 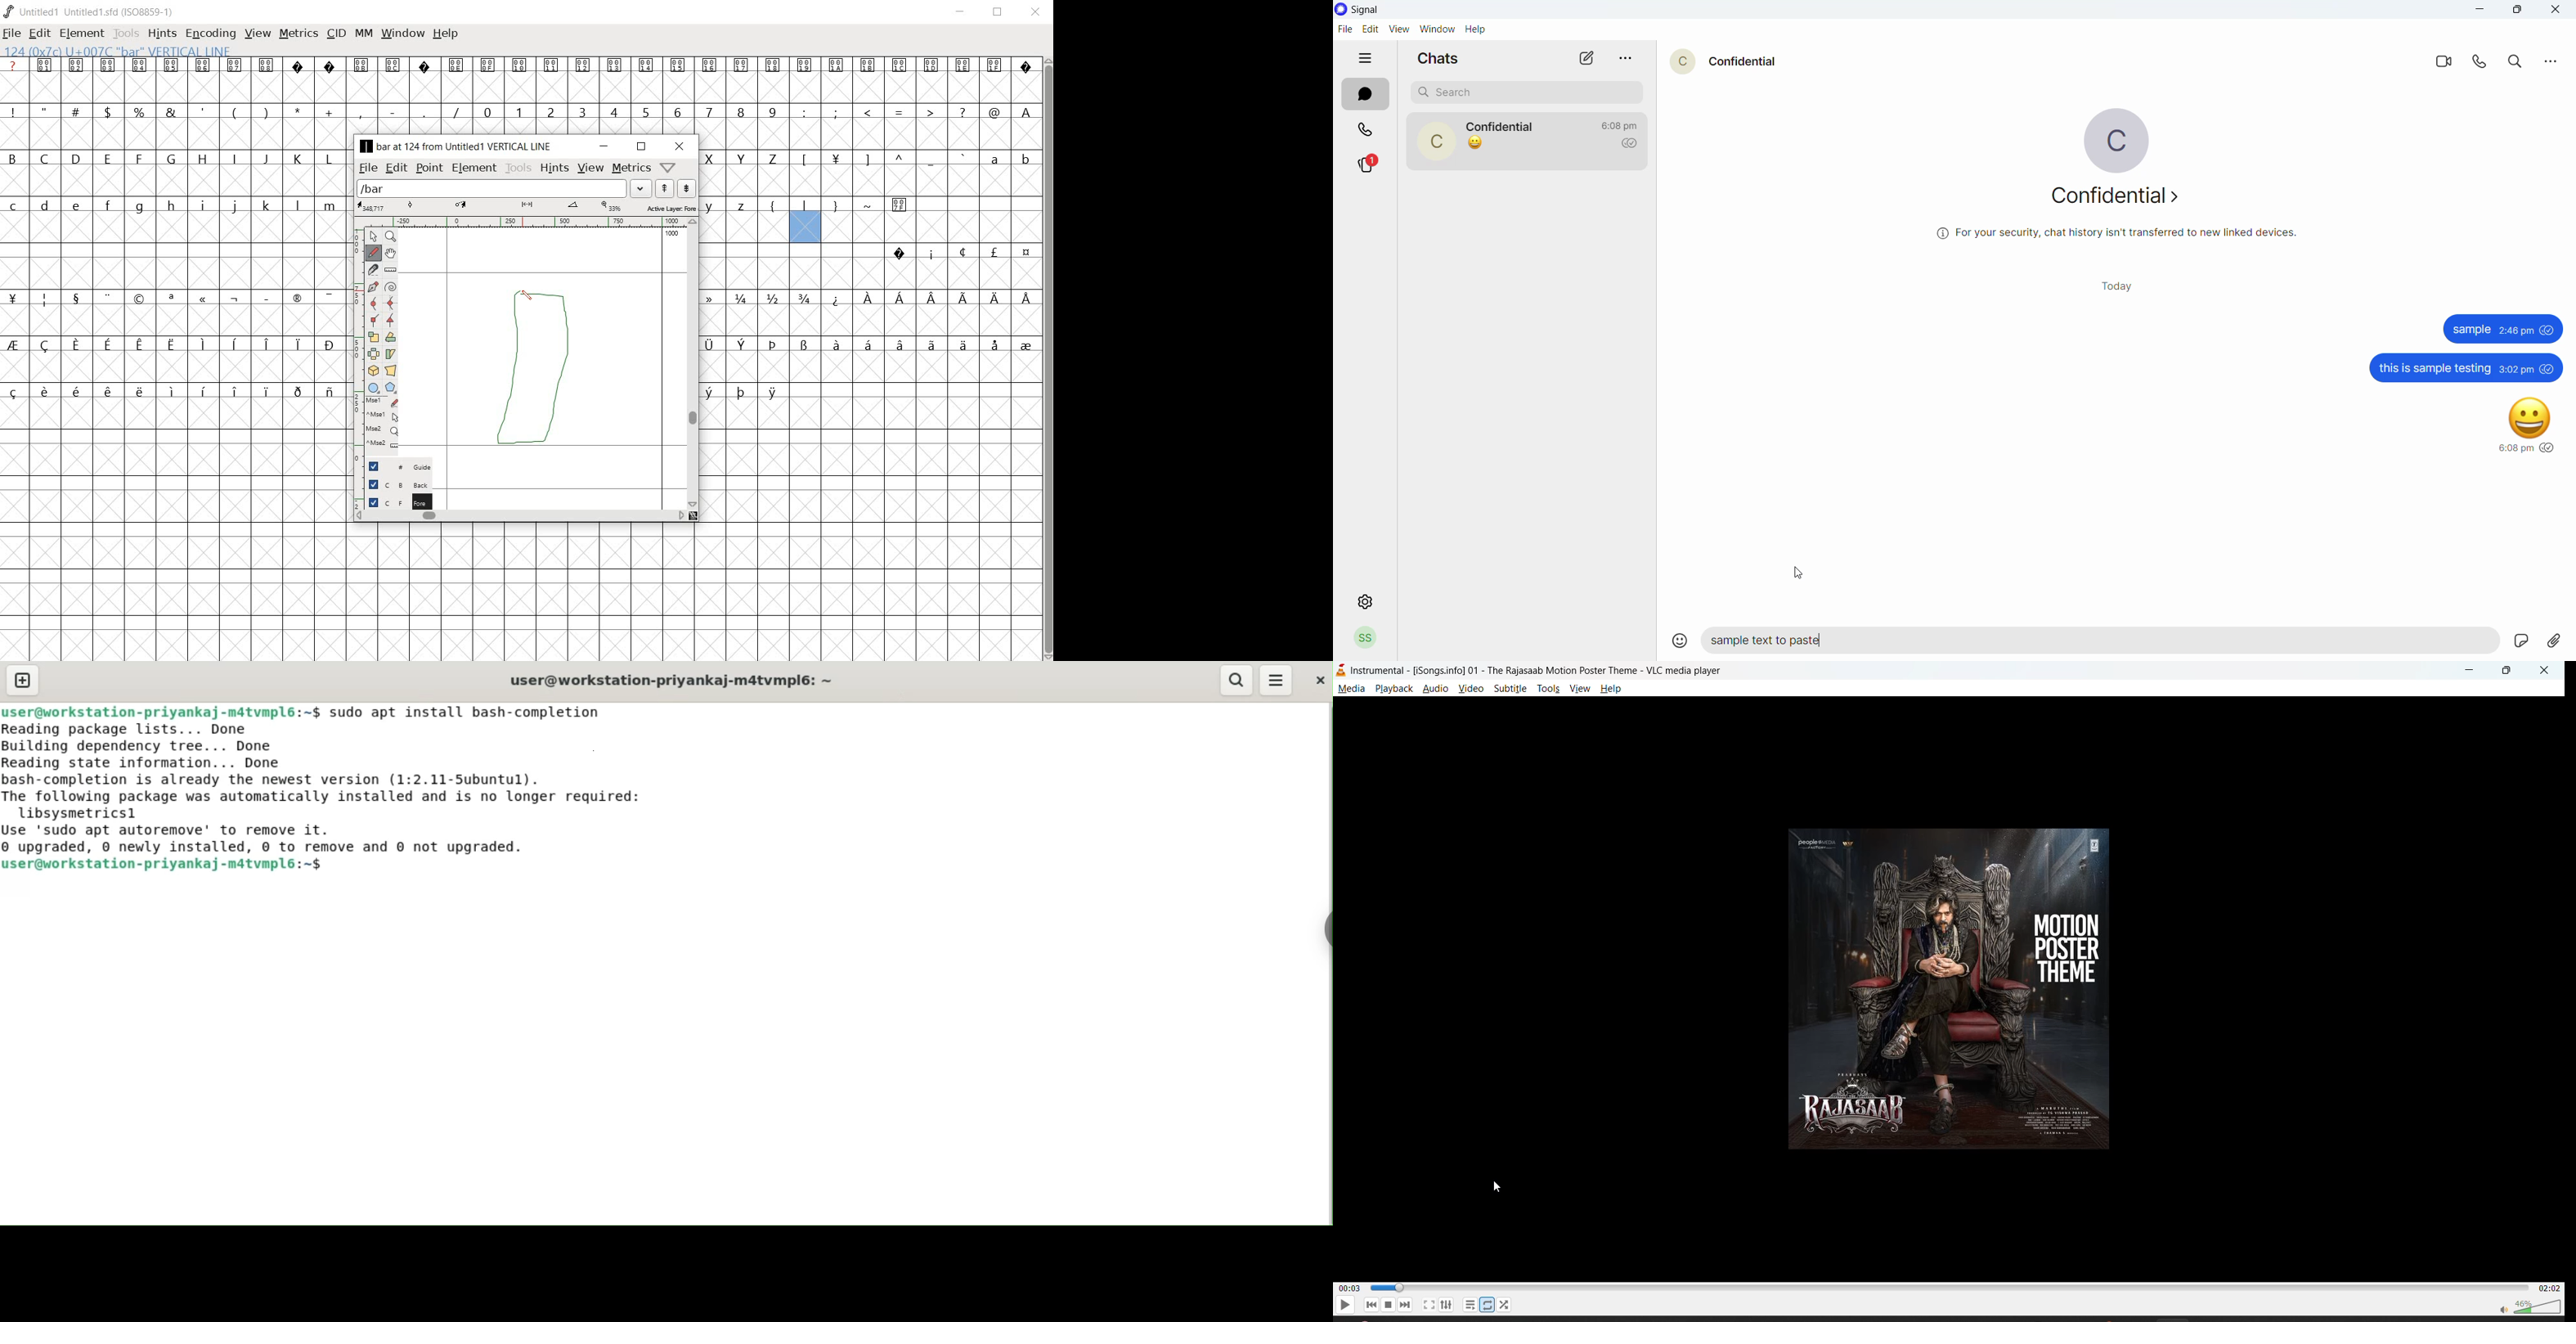 I want to click on repeat selected, so click(x=1485, y=1305).